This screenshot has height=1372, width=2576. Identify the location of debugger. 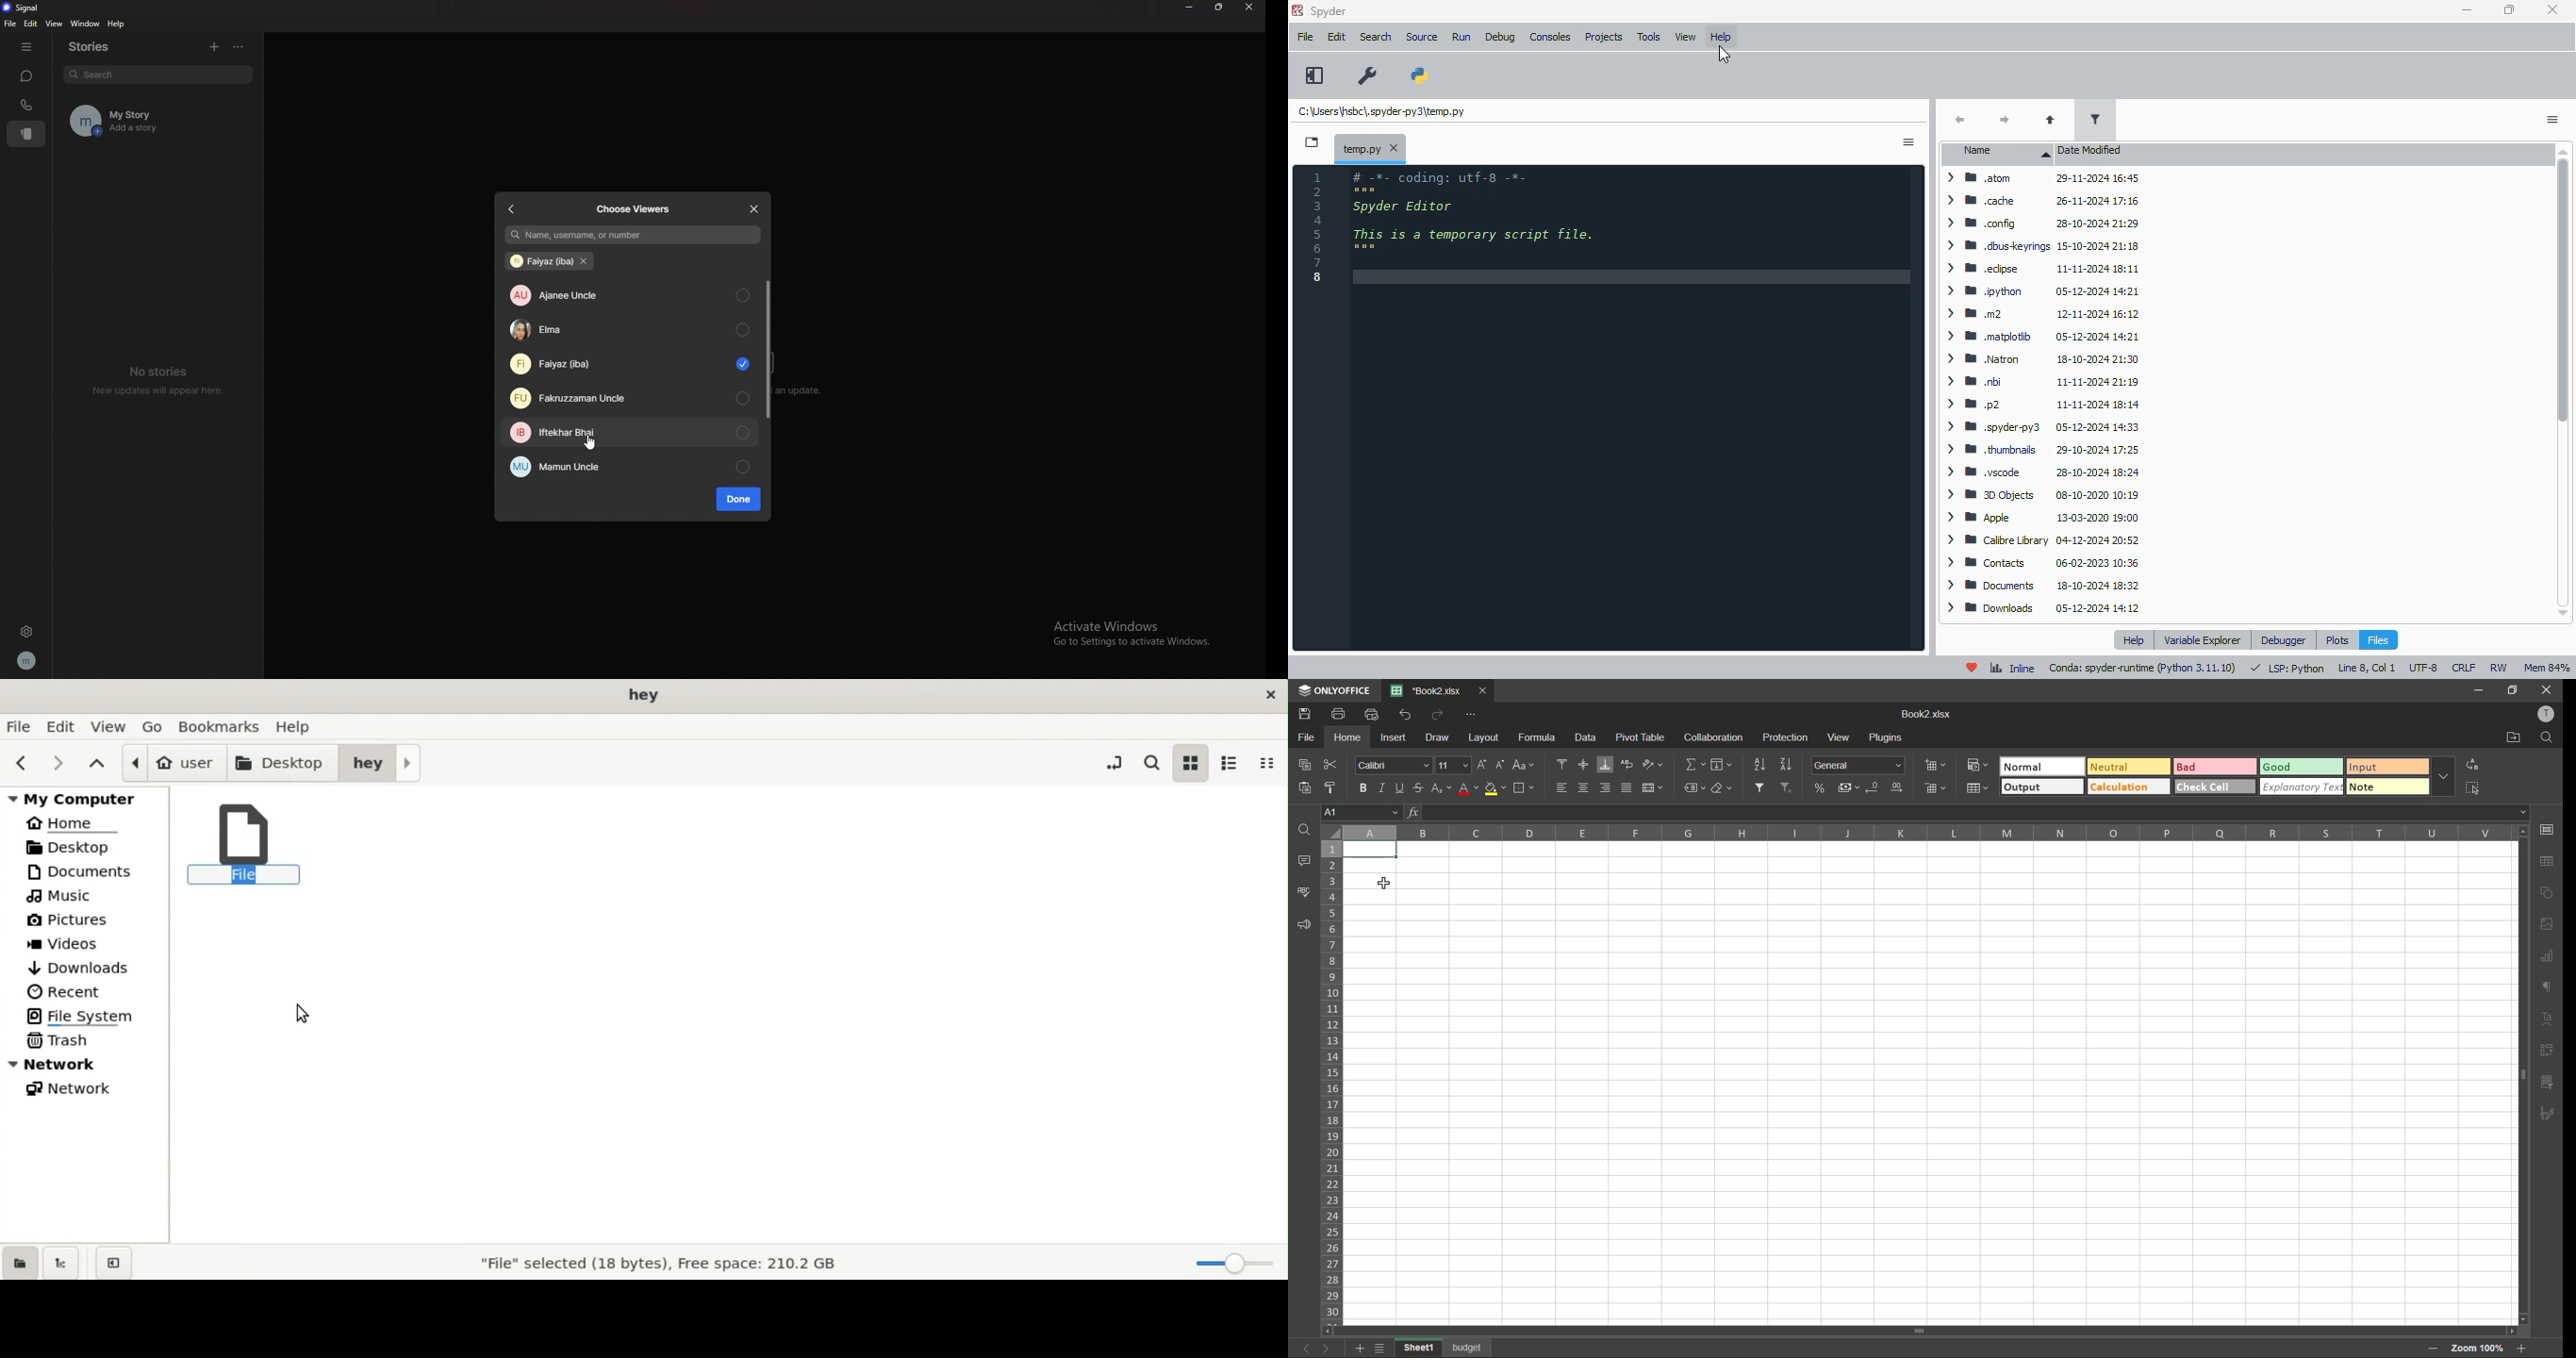
(2285, 640).